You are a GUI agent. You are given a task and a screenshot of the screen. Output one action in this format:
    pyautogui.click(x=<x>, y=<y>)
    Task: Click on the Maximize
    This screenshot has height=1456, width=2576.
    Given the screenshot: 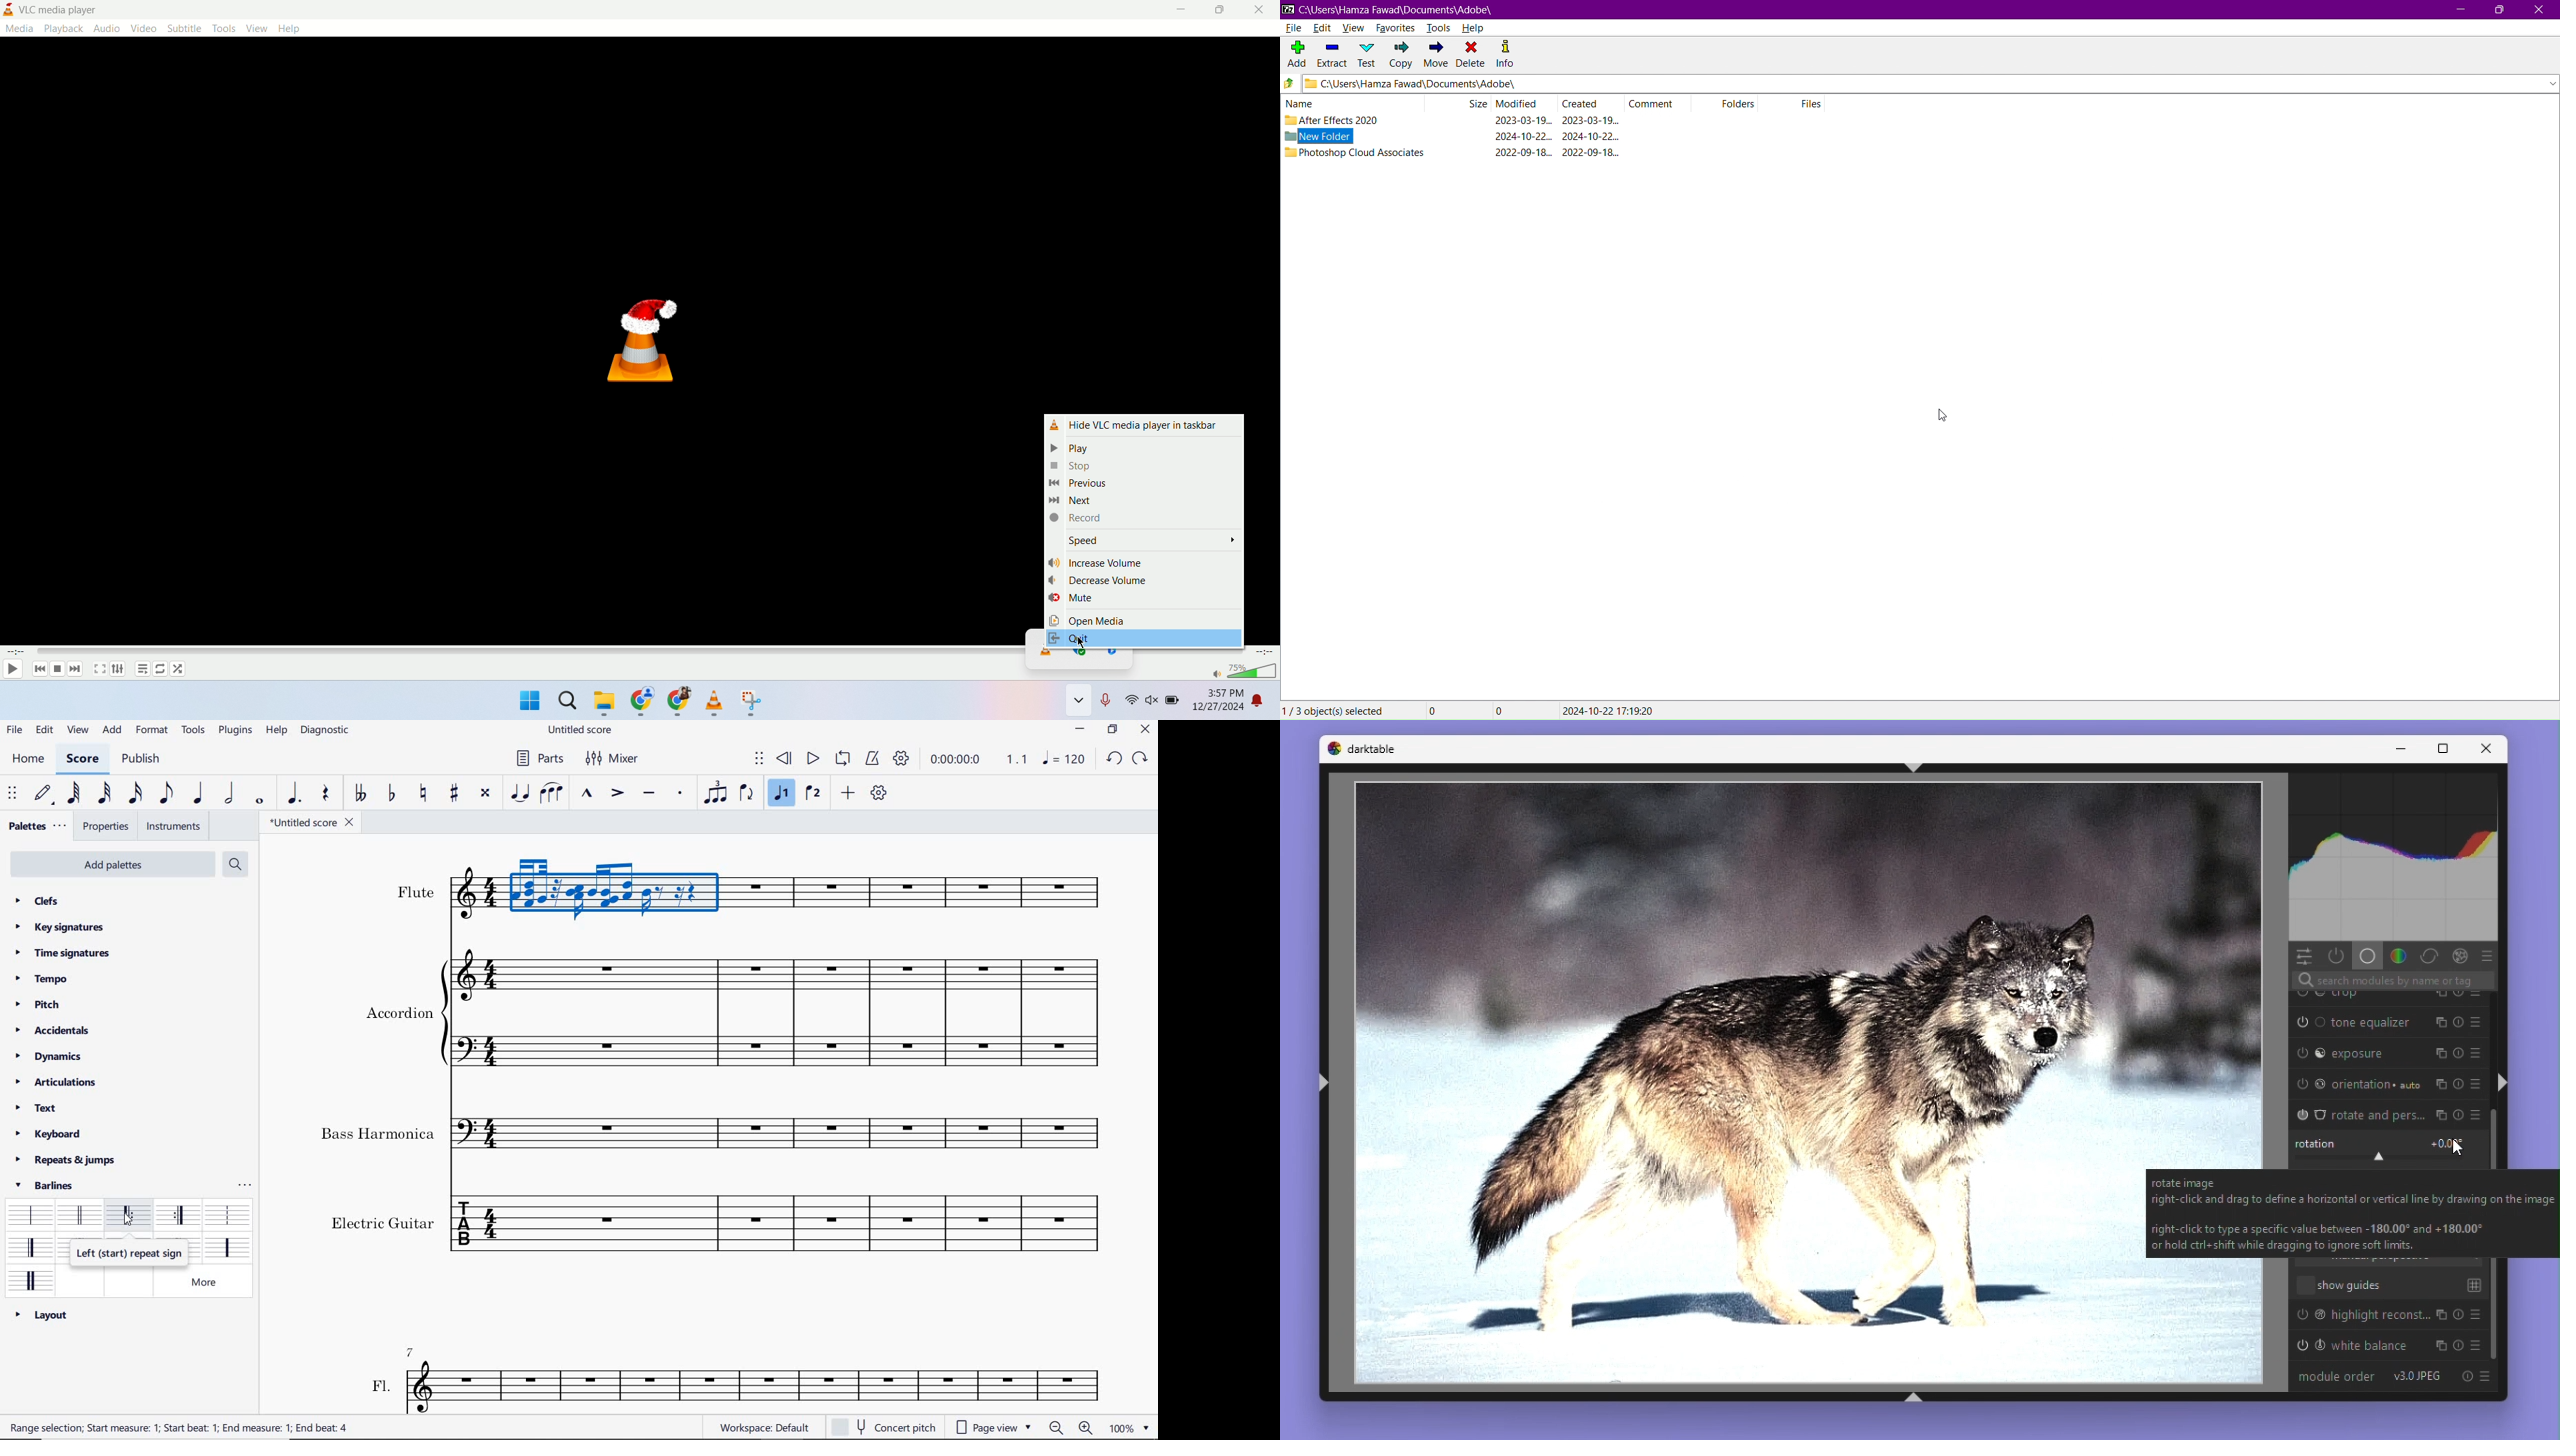 What is the action you would take?
    pyautogui.click(x=2445, y=751)
    